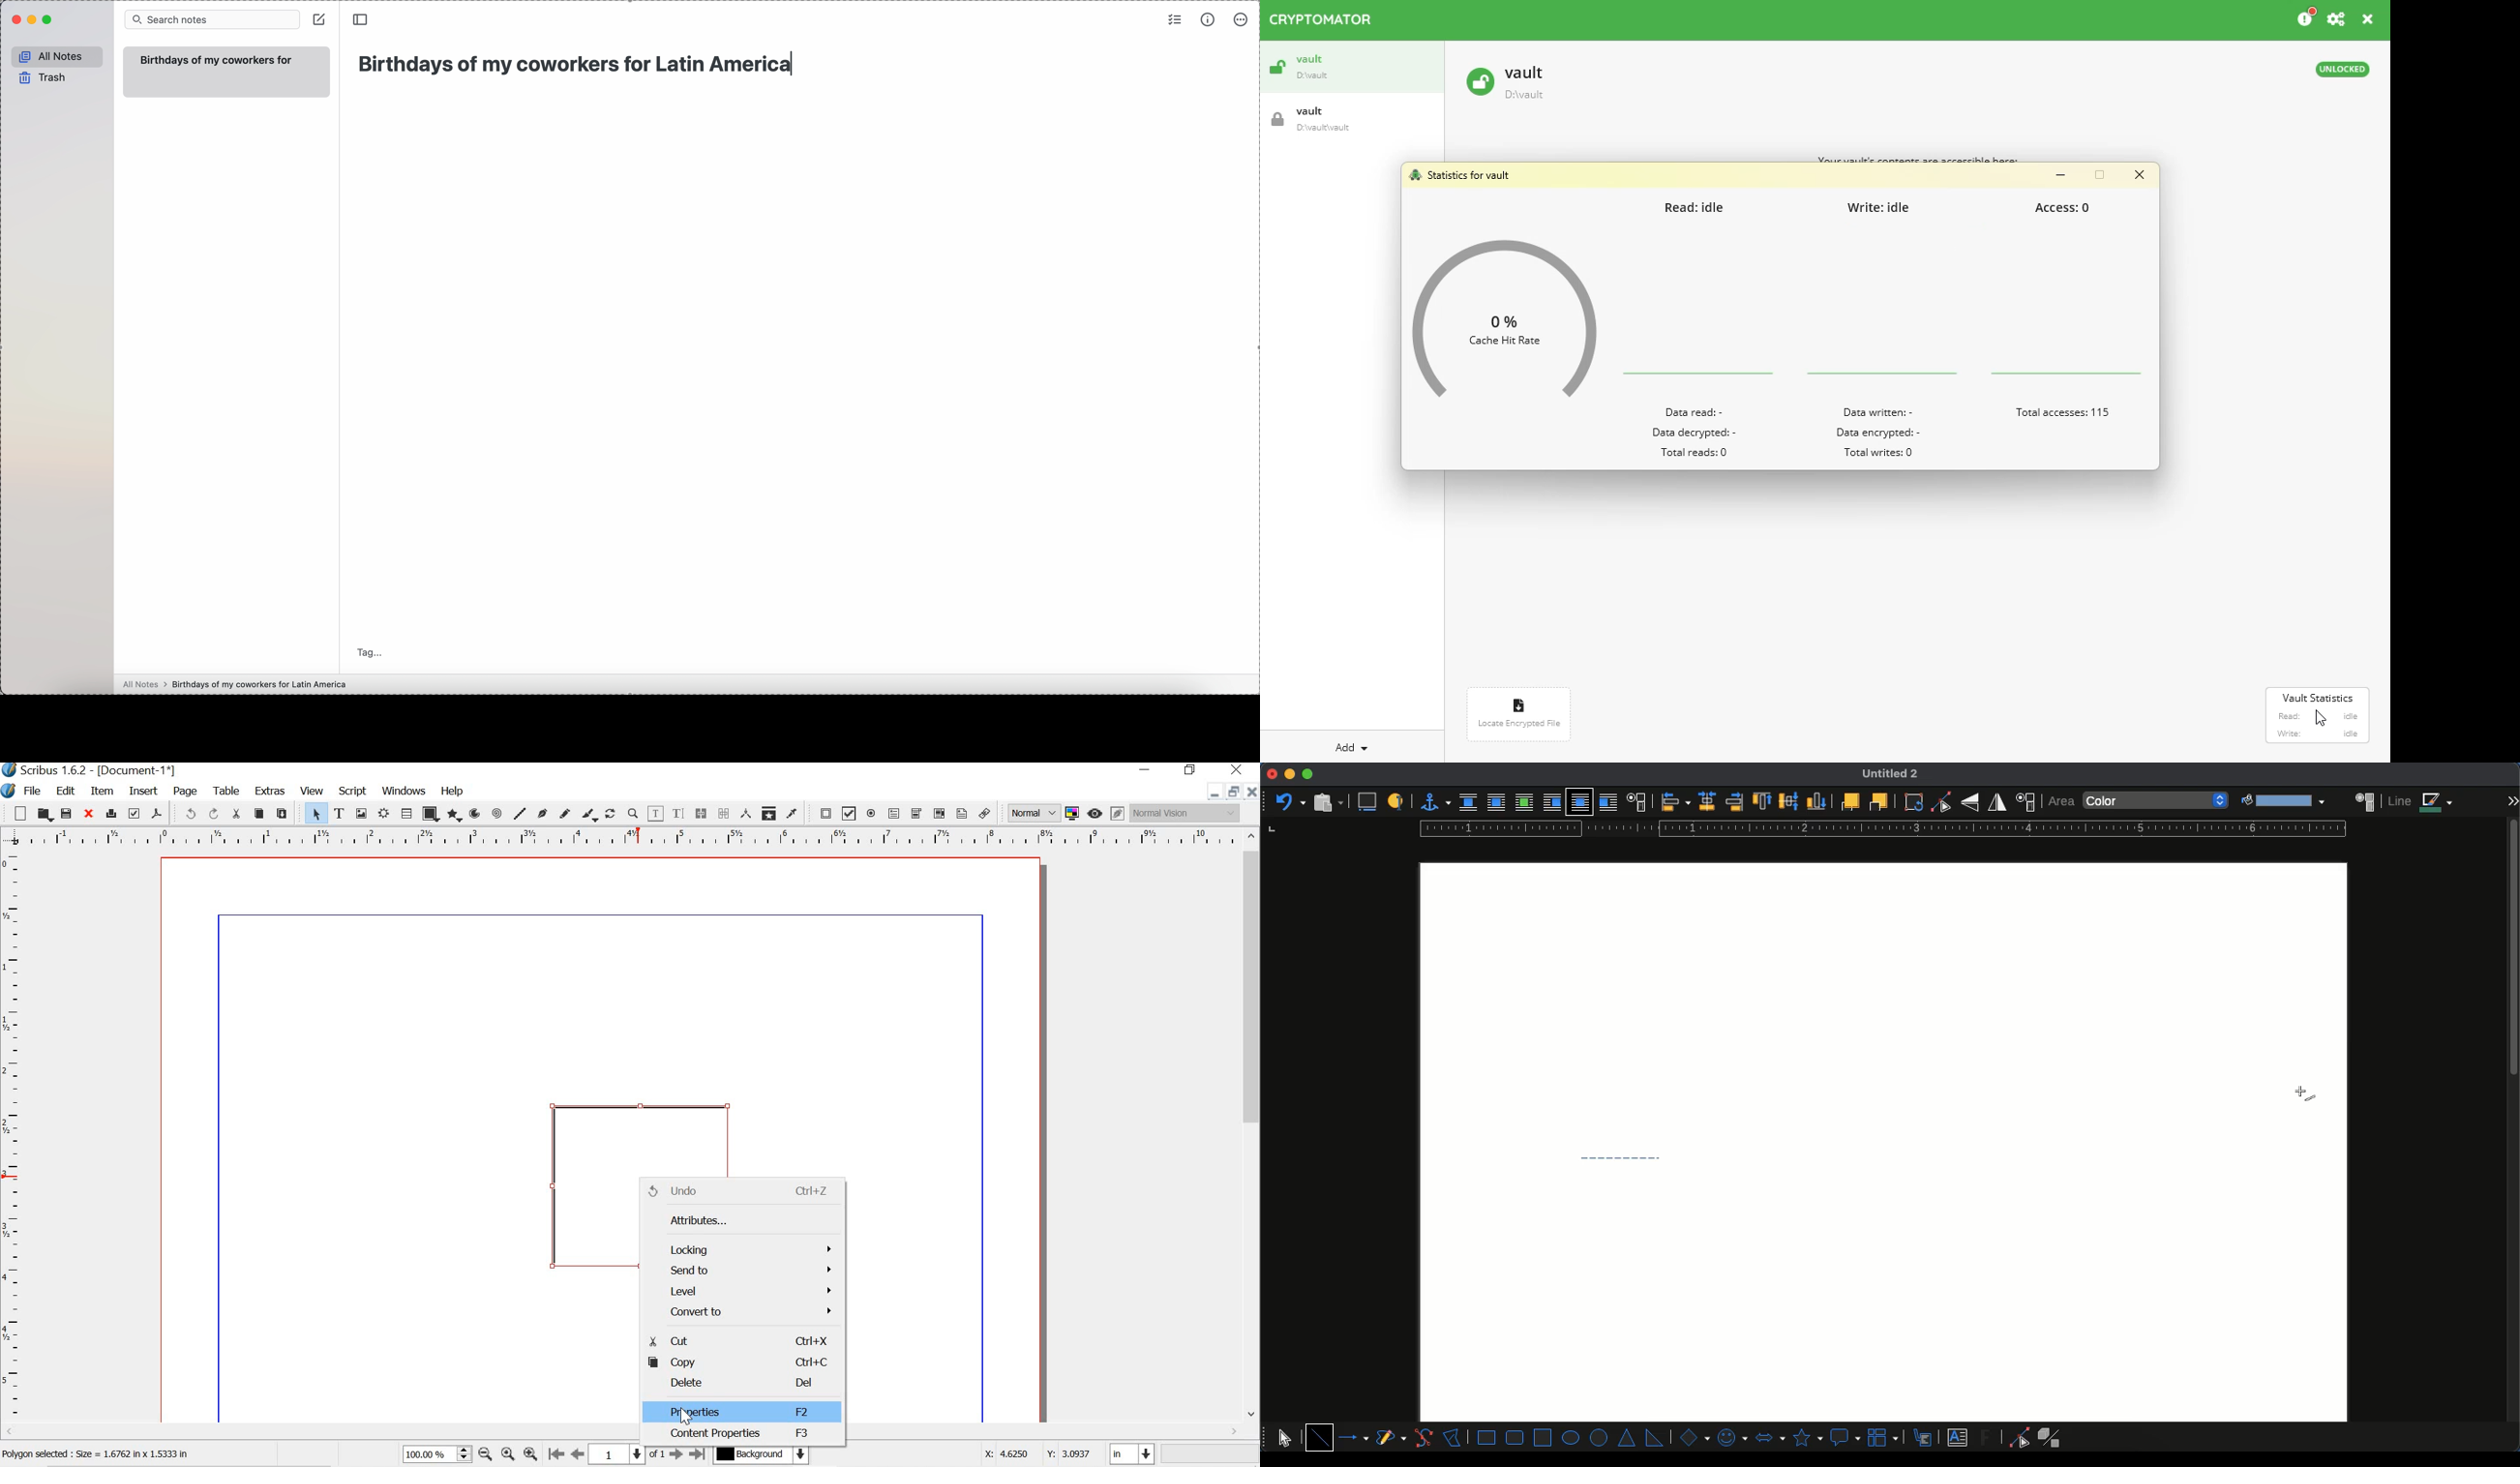  Describe the element at coordinates (1095, 813) in the screenshot. I see `PREVIEW MODE` at that location.